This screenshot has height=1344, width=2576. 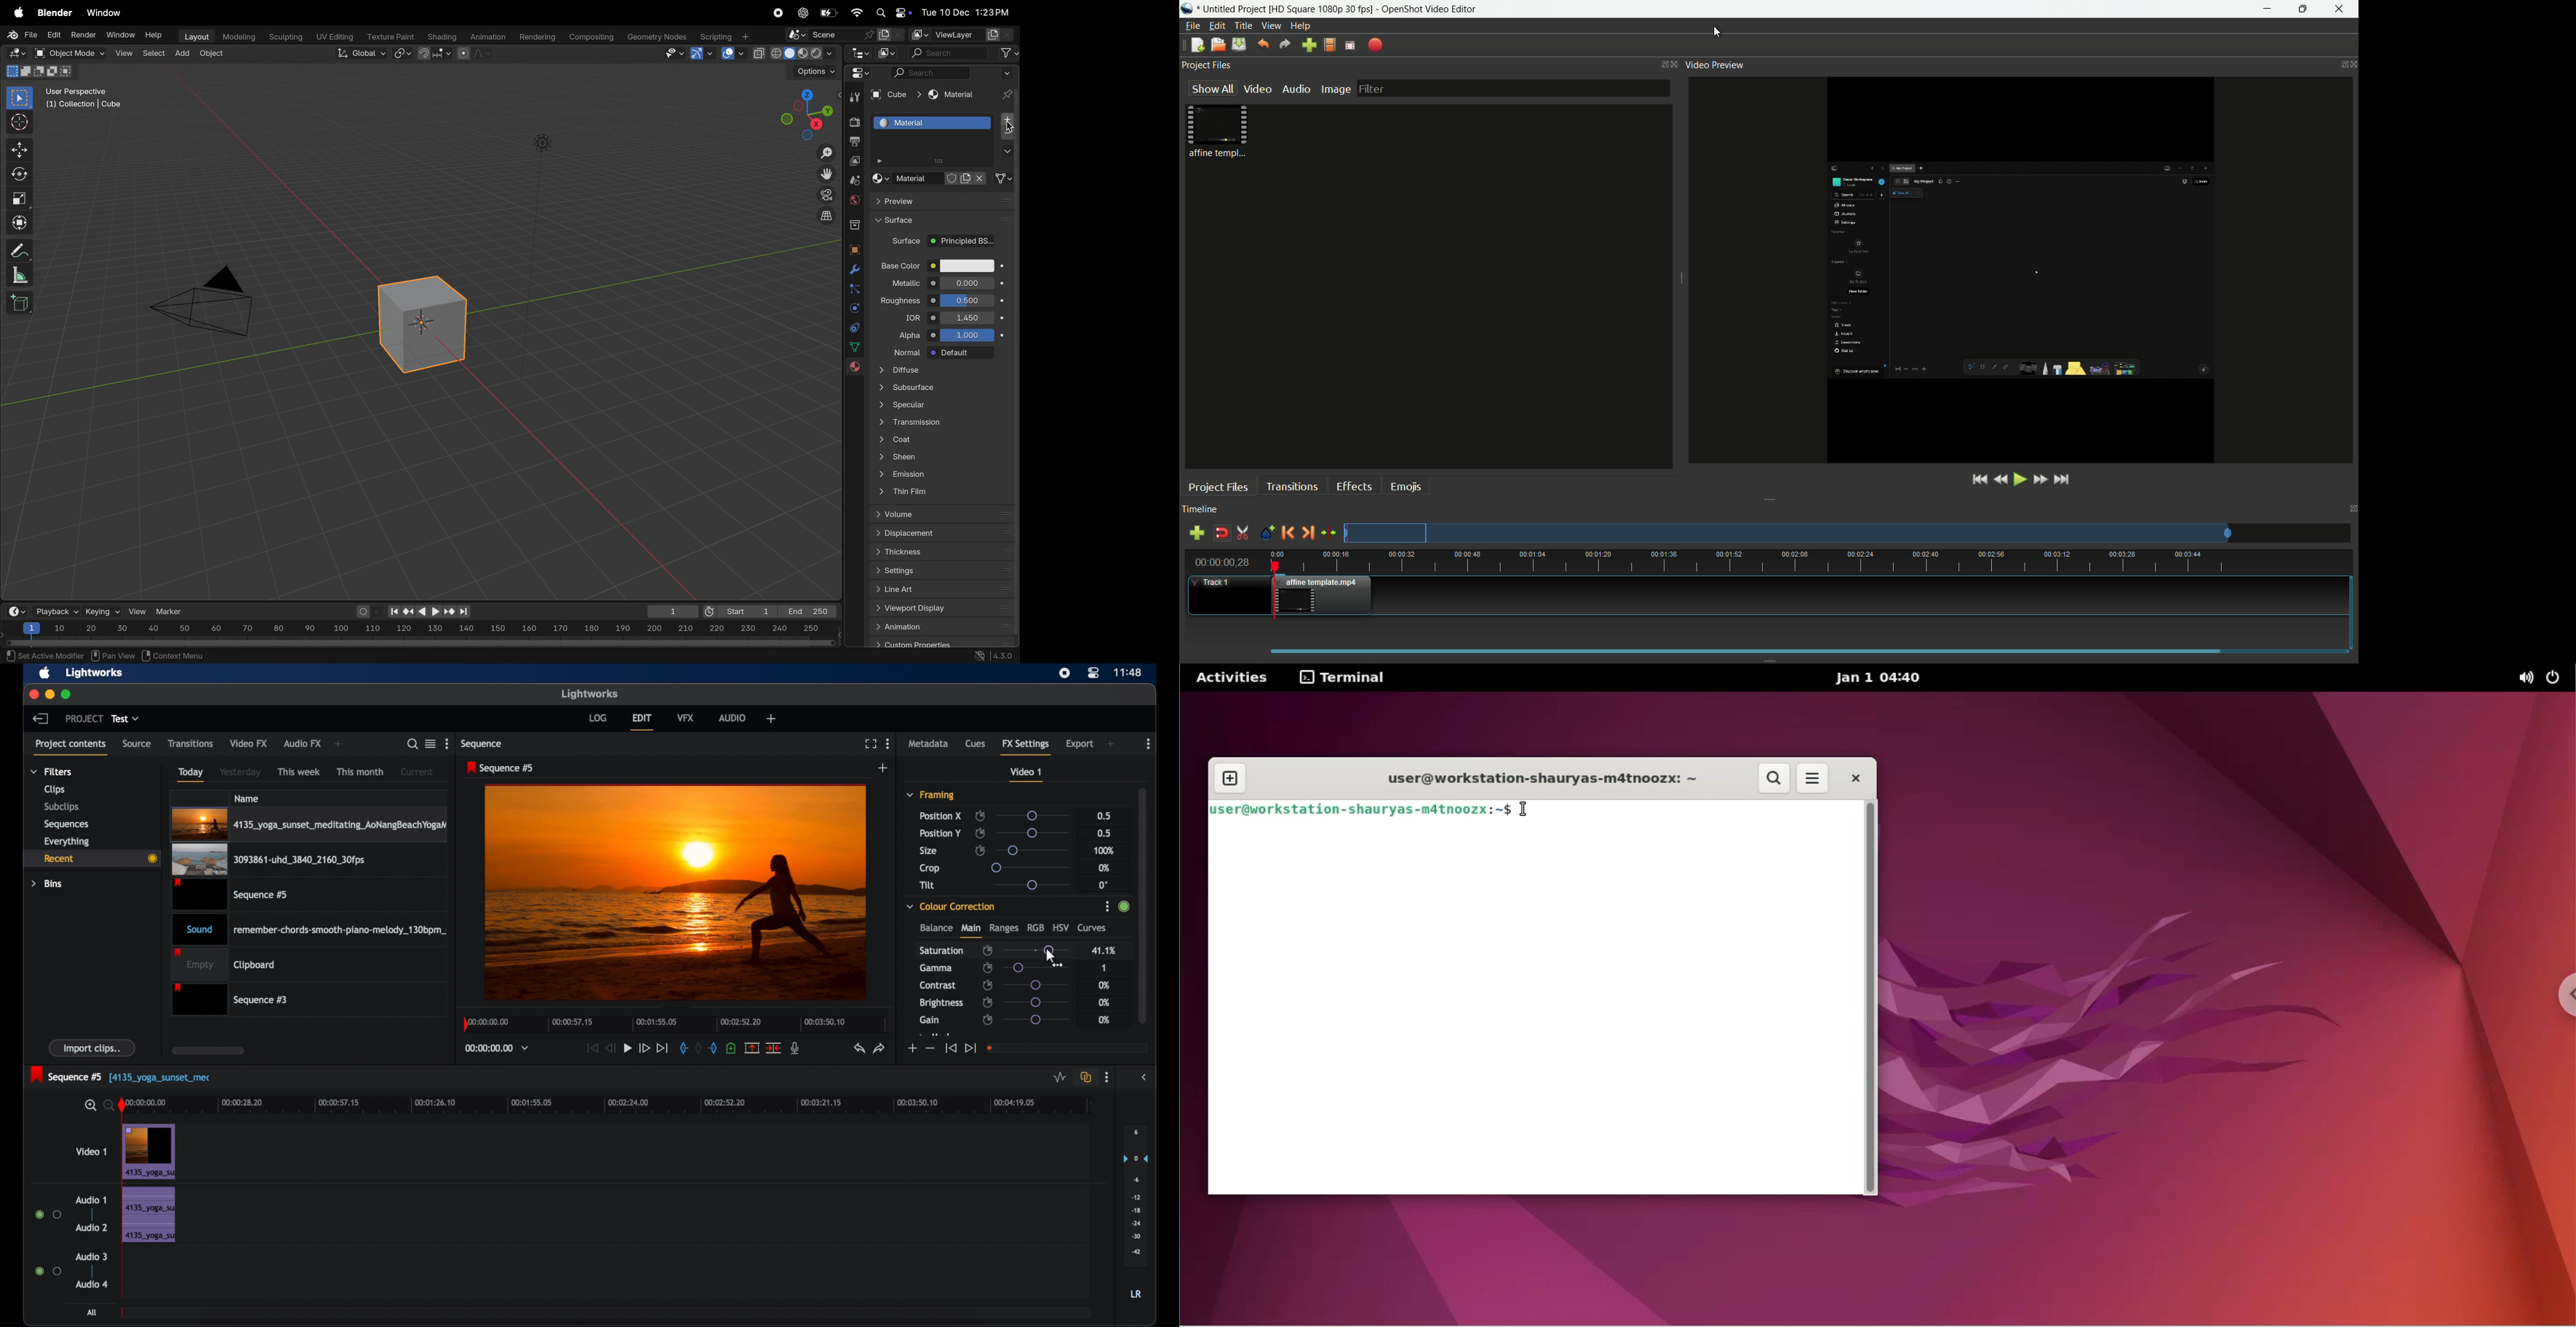 I want to click on close video preview, so click(x=2351, y=65).